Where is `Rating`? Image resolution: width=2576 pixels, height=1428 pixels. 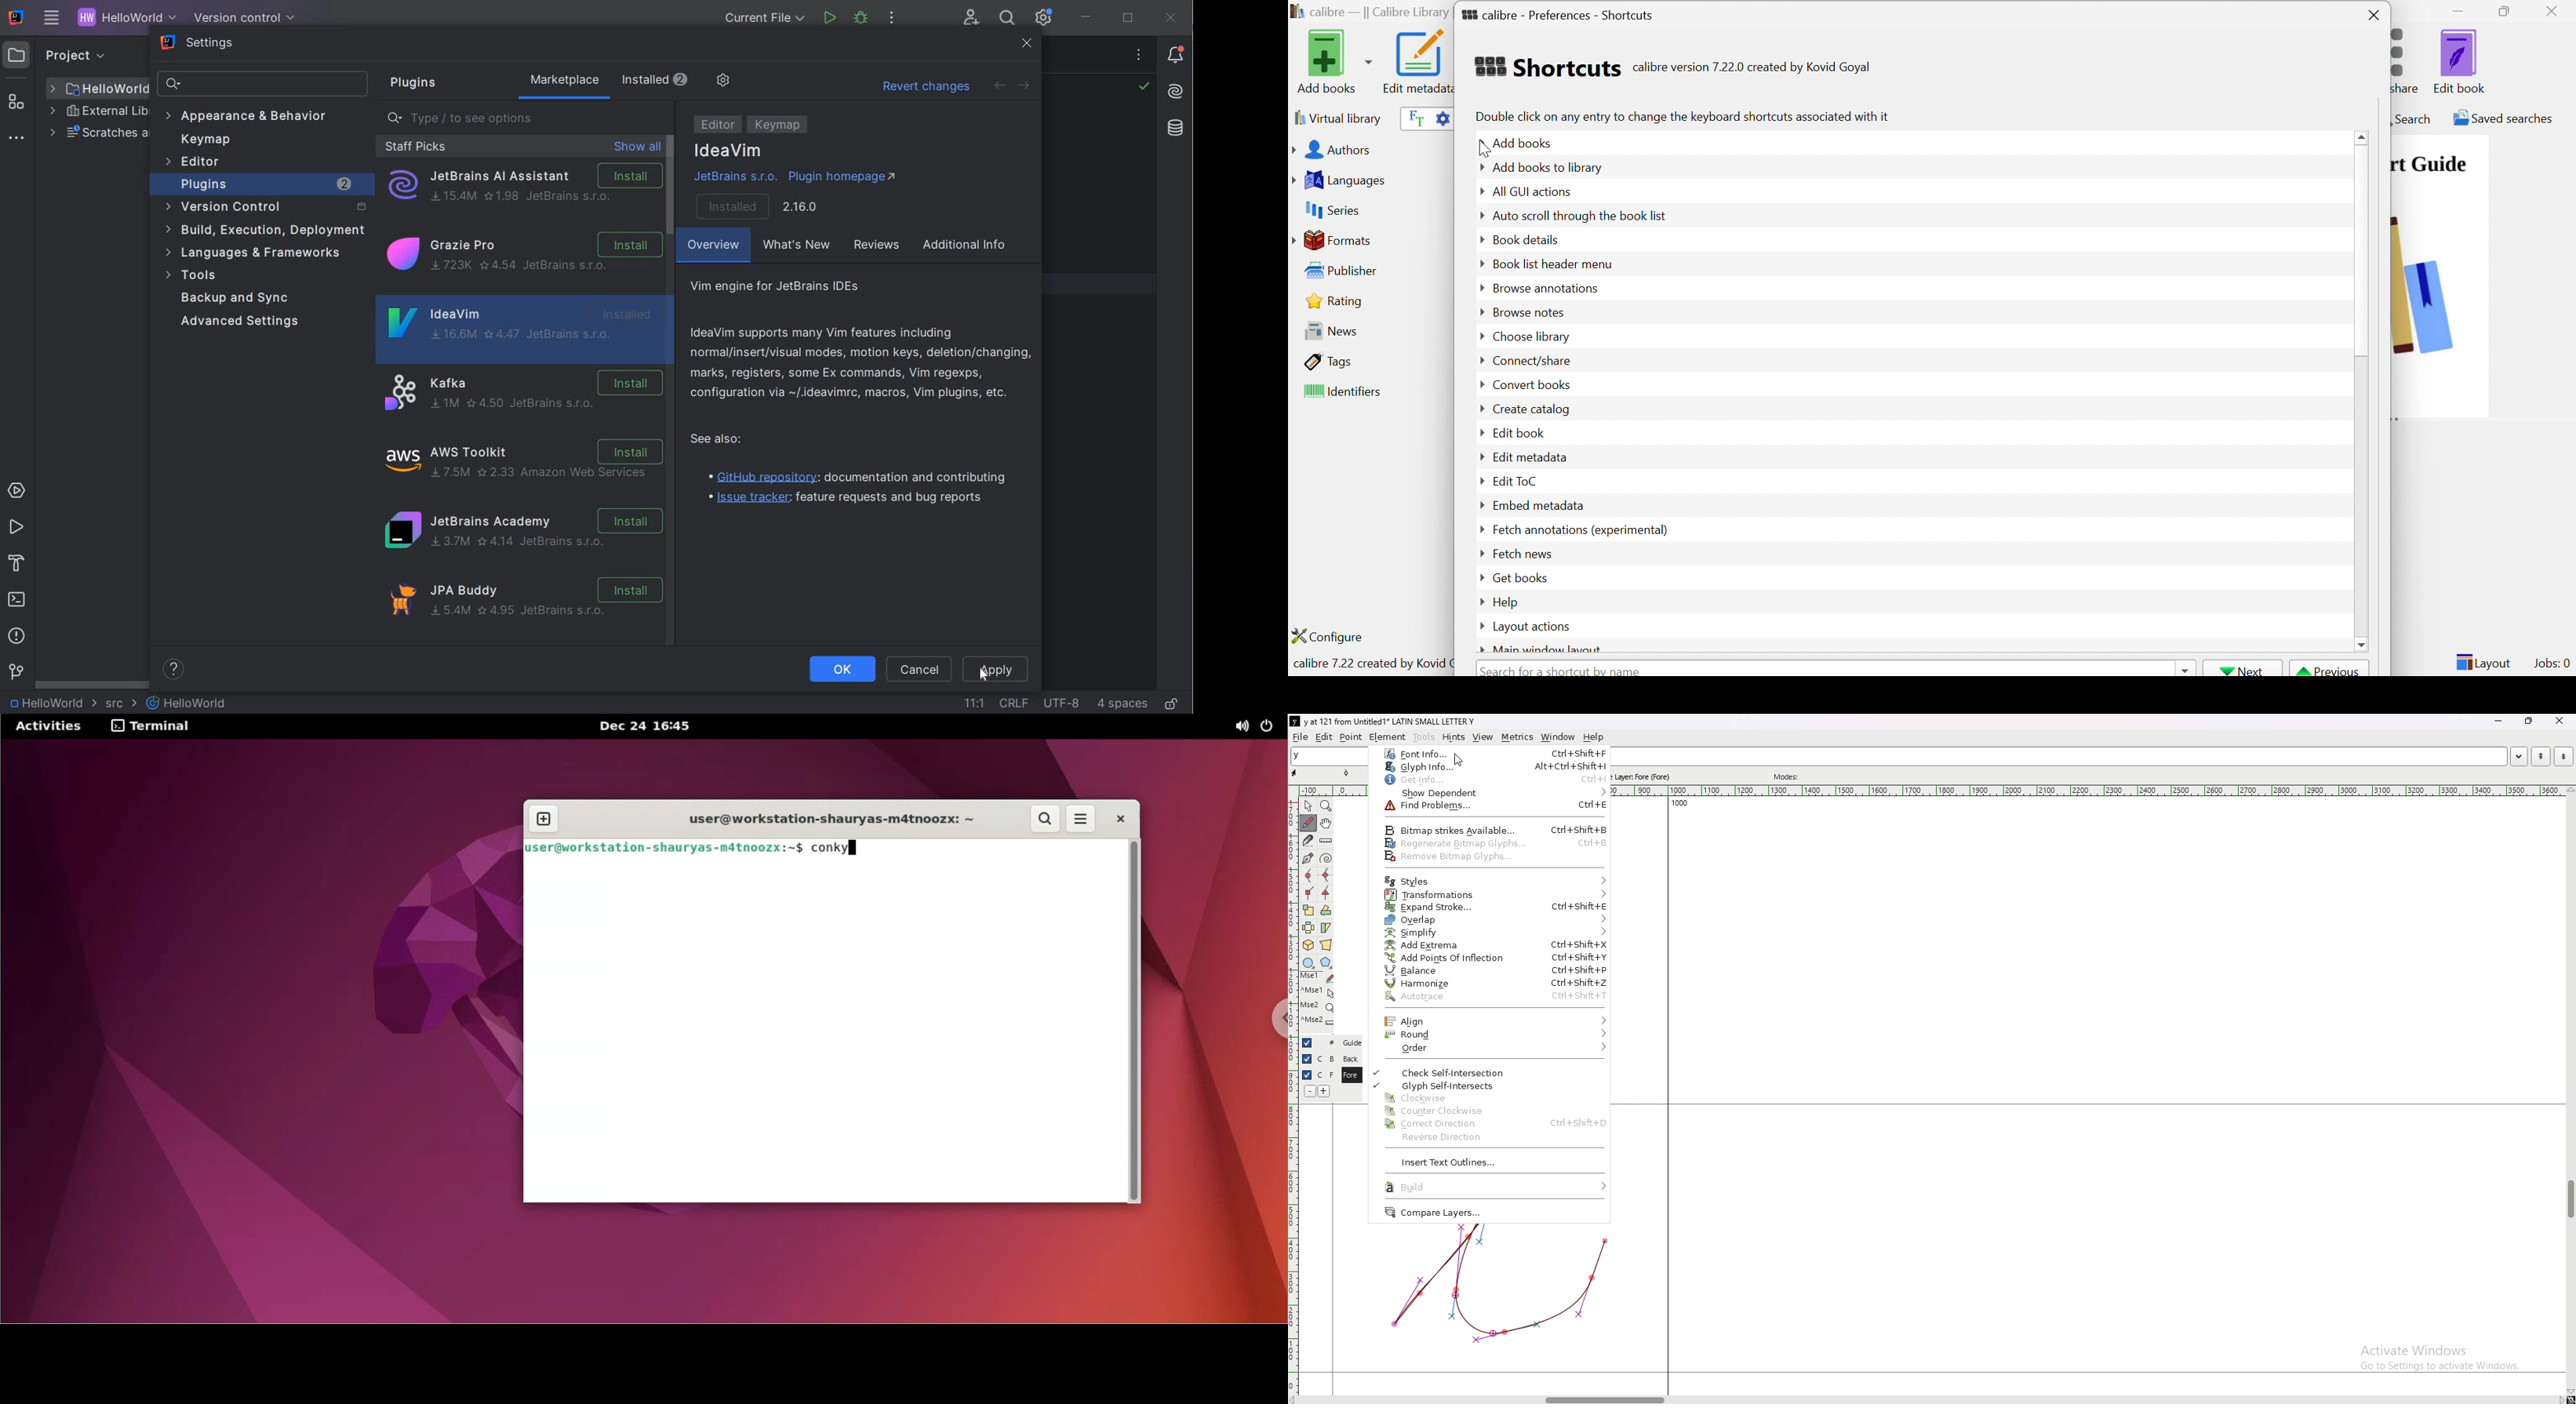
Rating is located at coordinates (1336, 301).